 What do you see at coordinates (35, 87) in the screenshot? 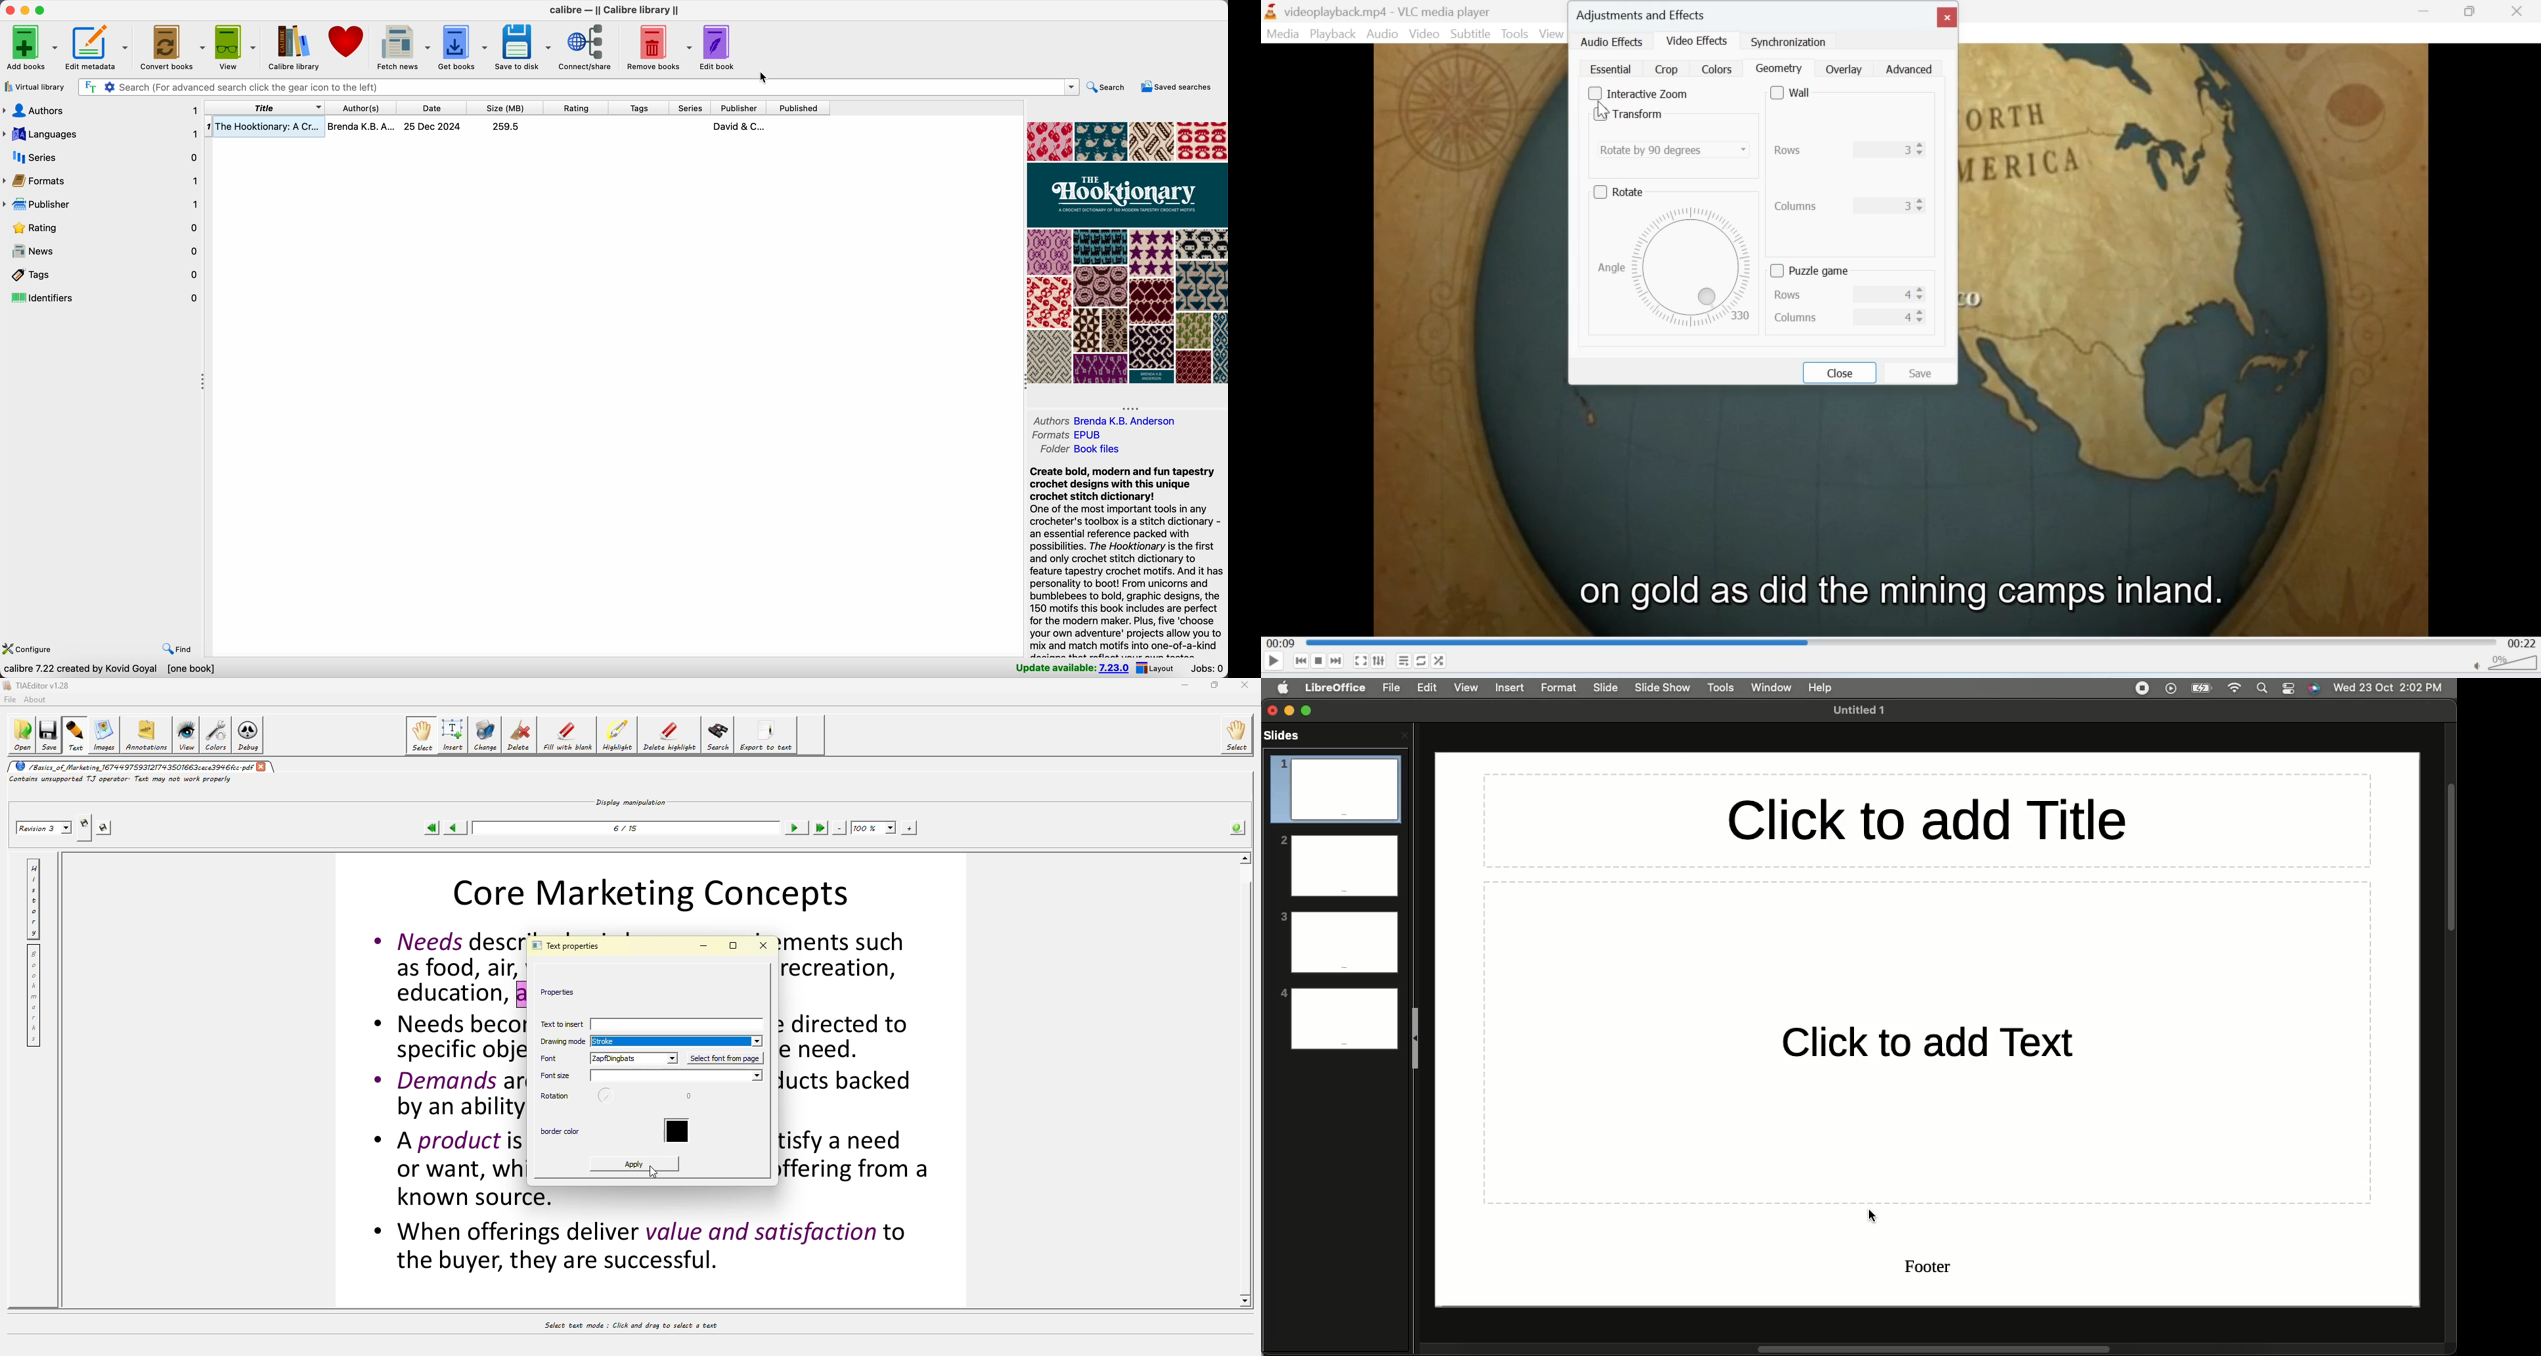
I see `virtual library` at bounding box center [35, 87].